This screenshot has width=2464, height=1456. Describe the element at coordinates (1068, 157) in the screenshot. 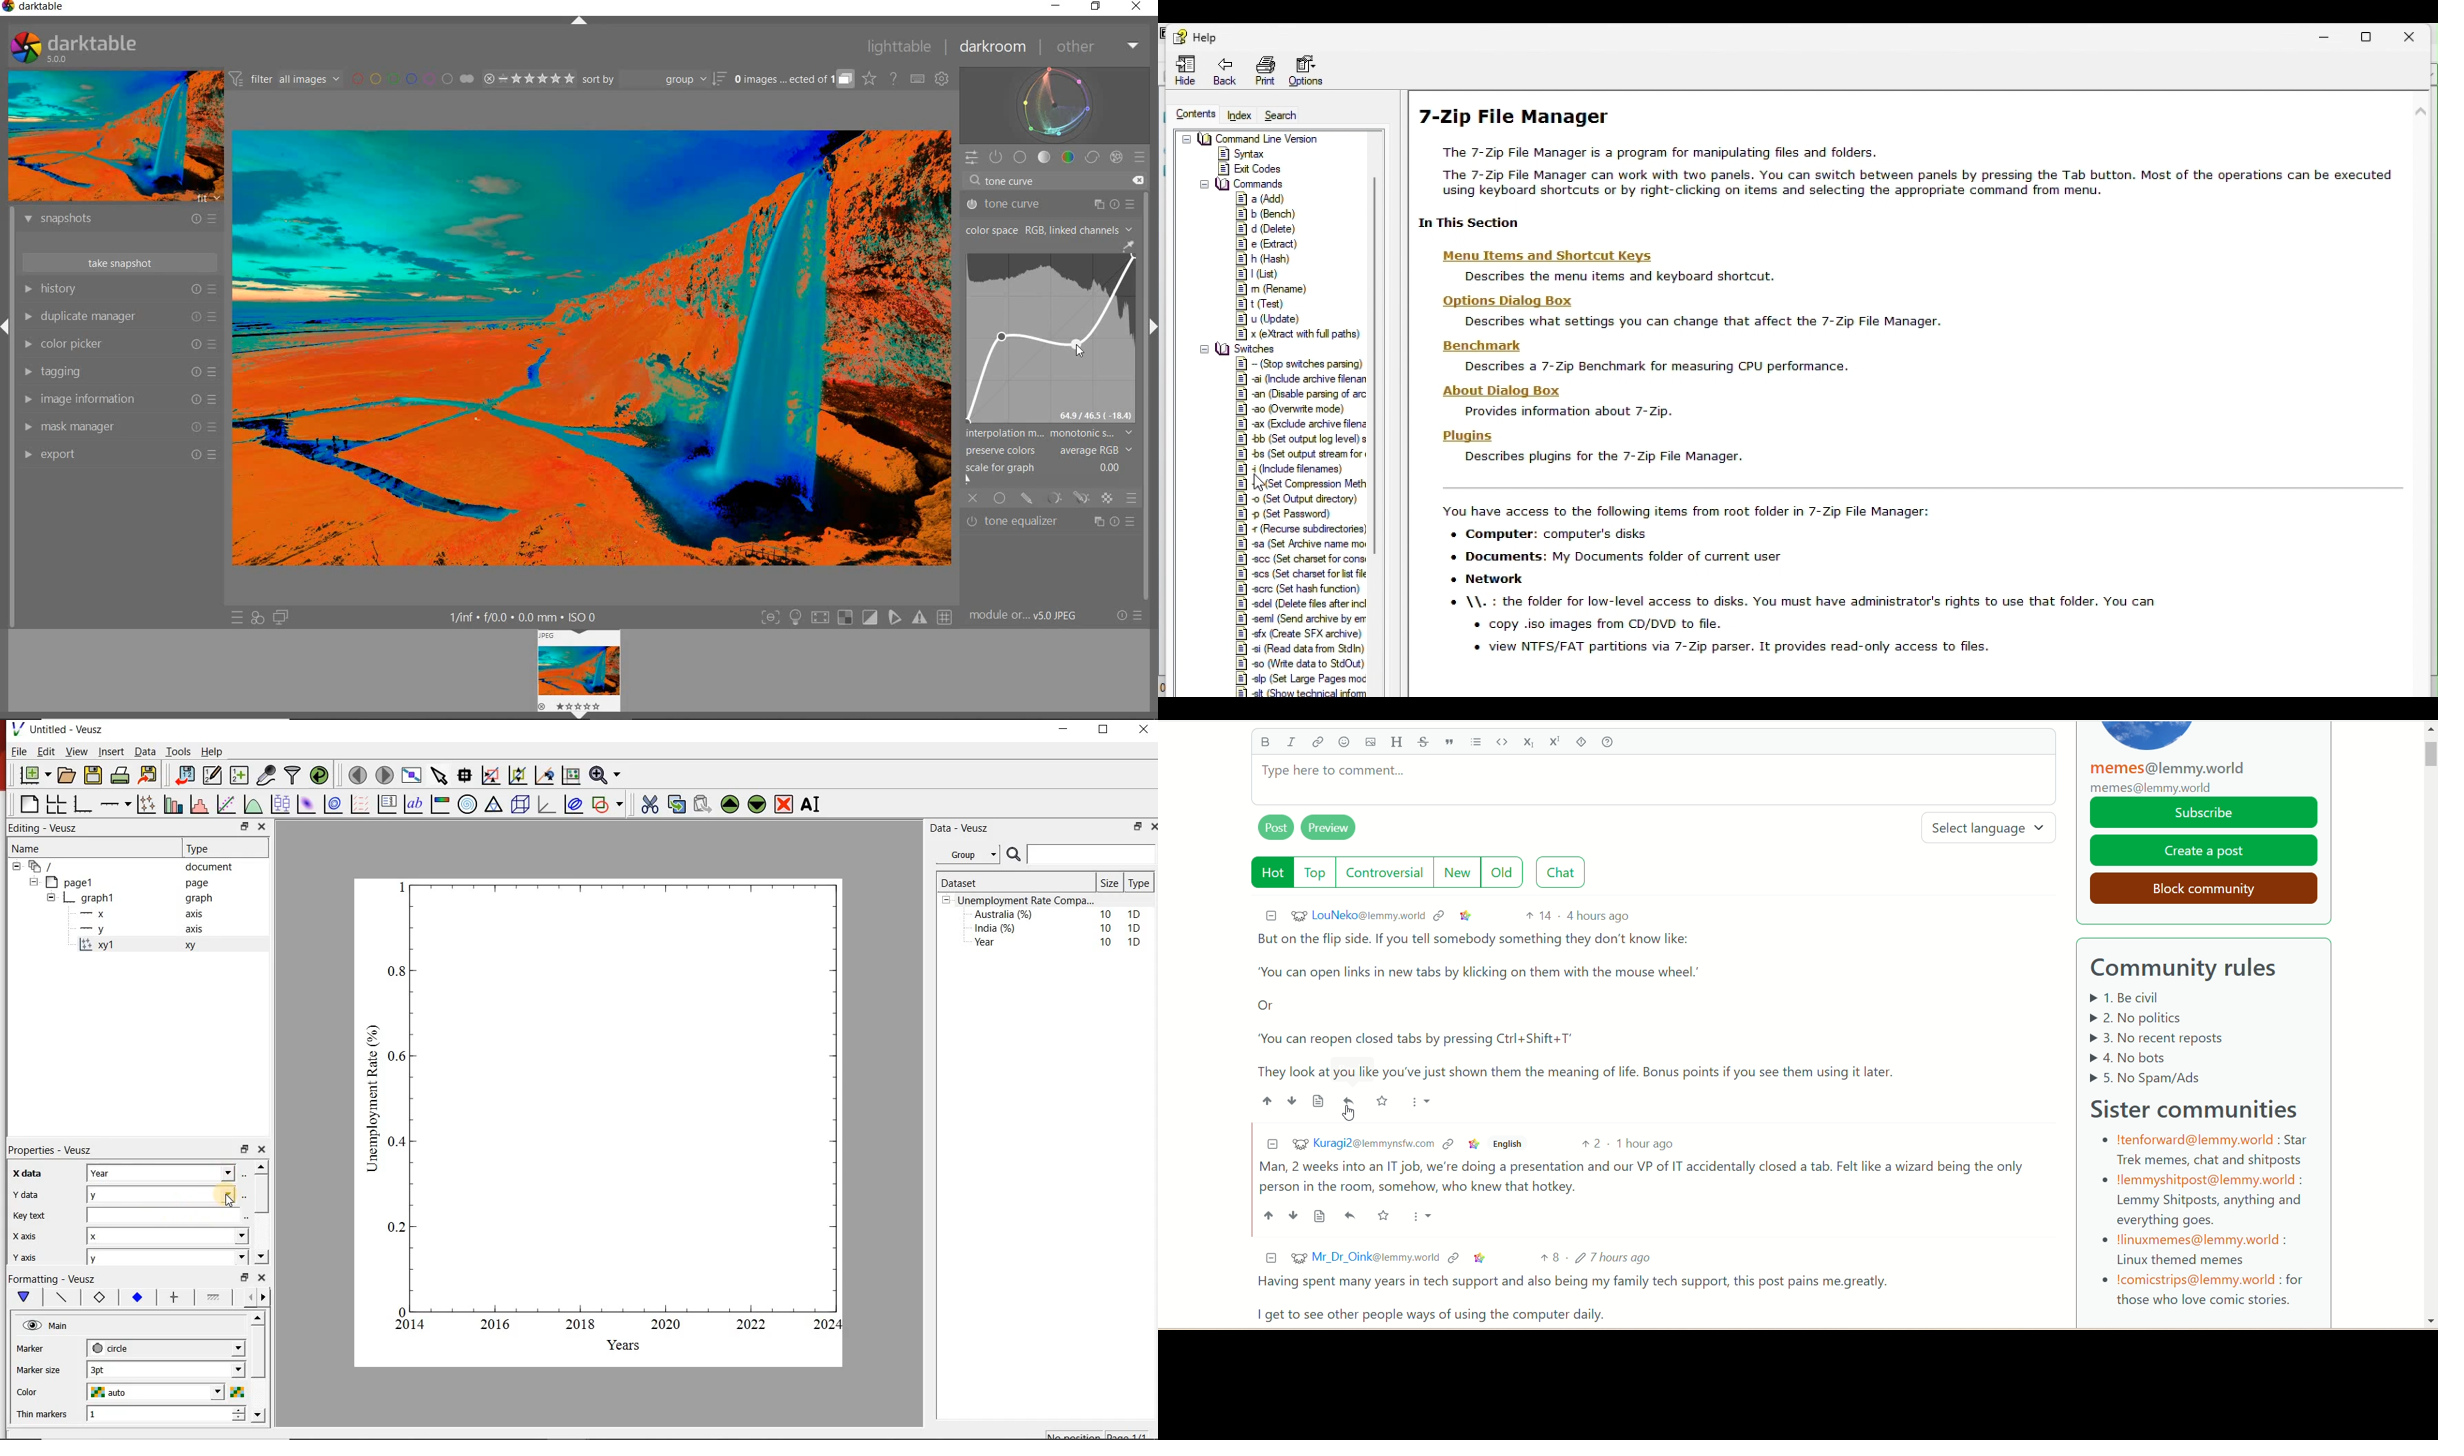

I see `color` at that location.